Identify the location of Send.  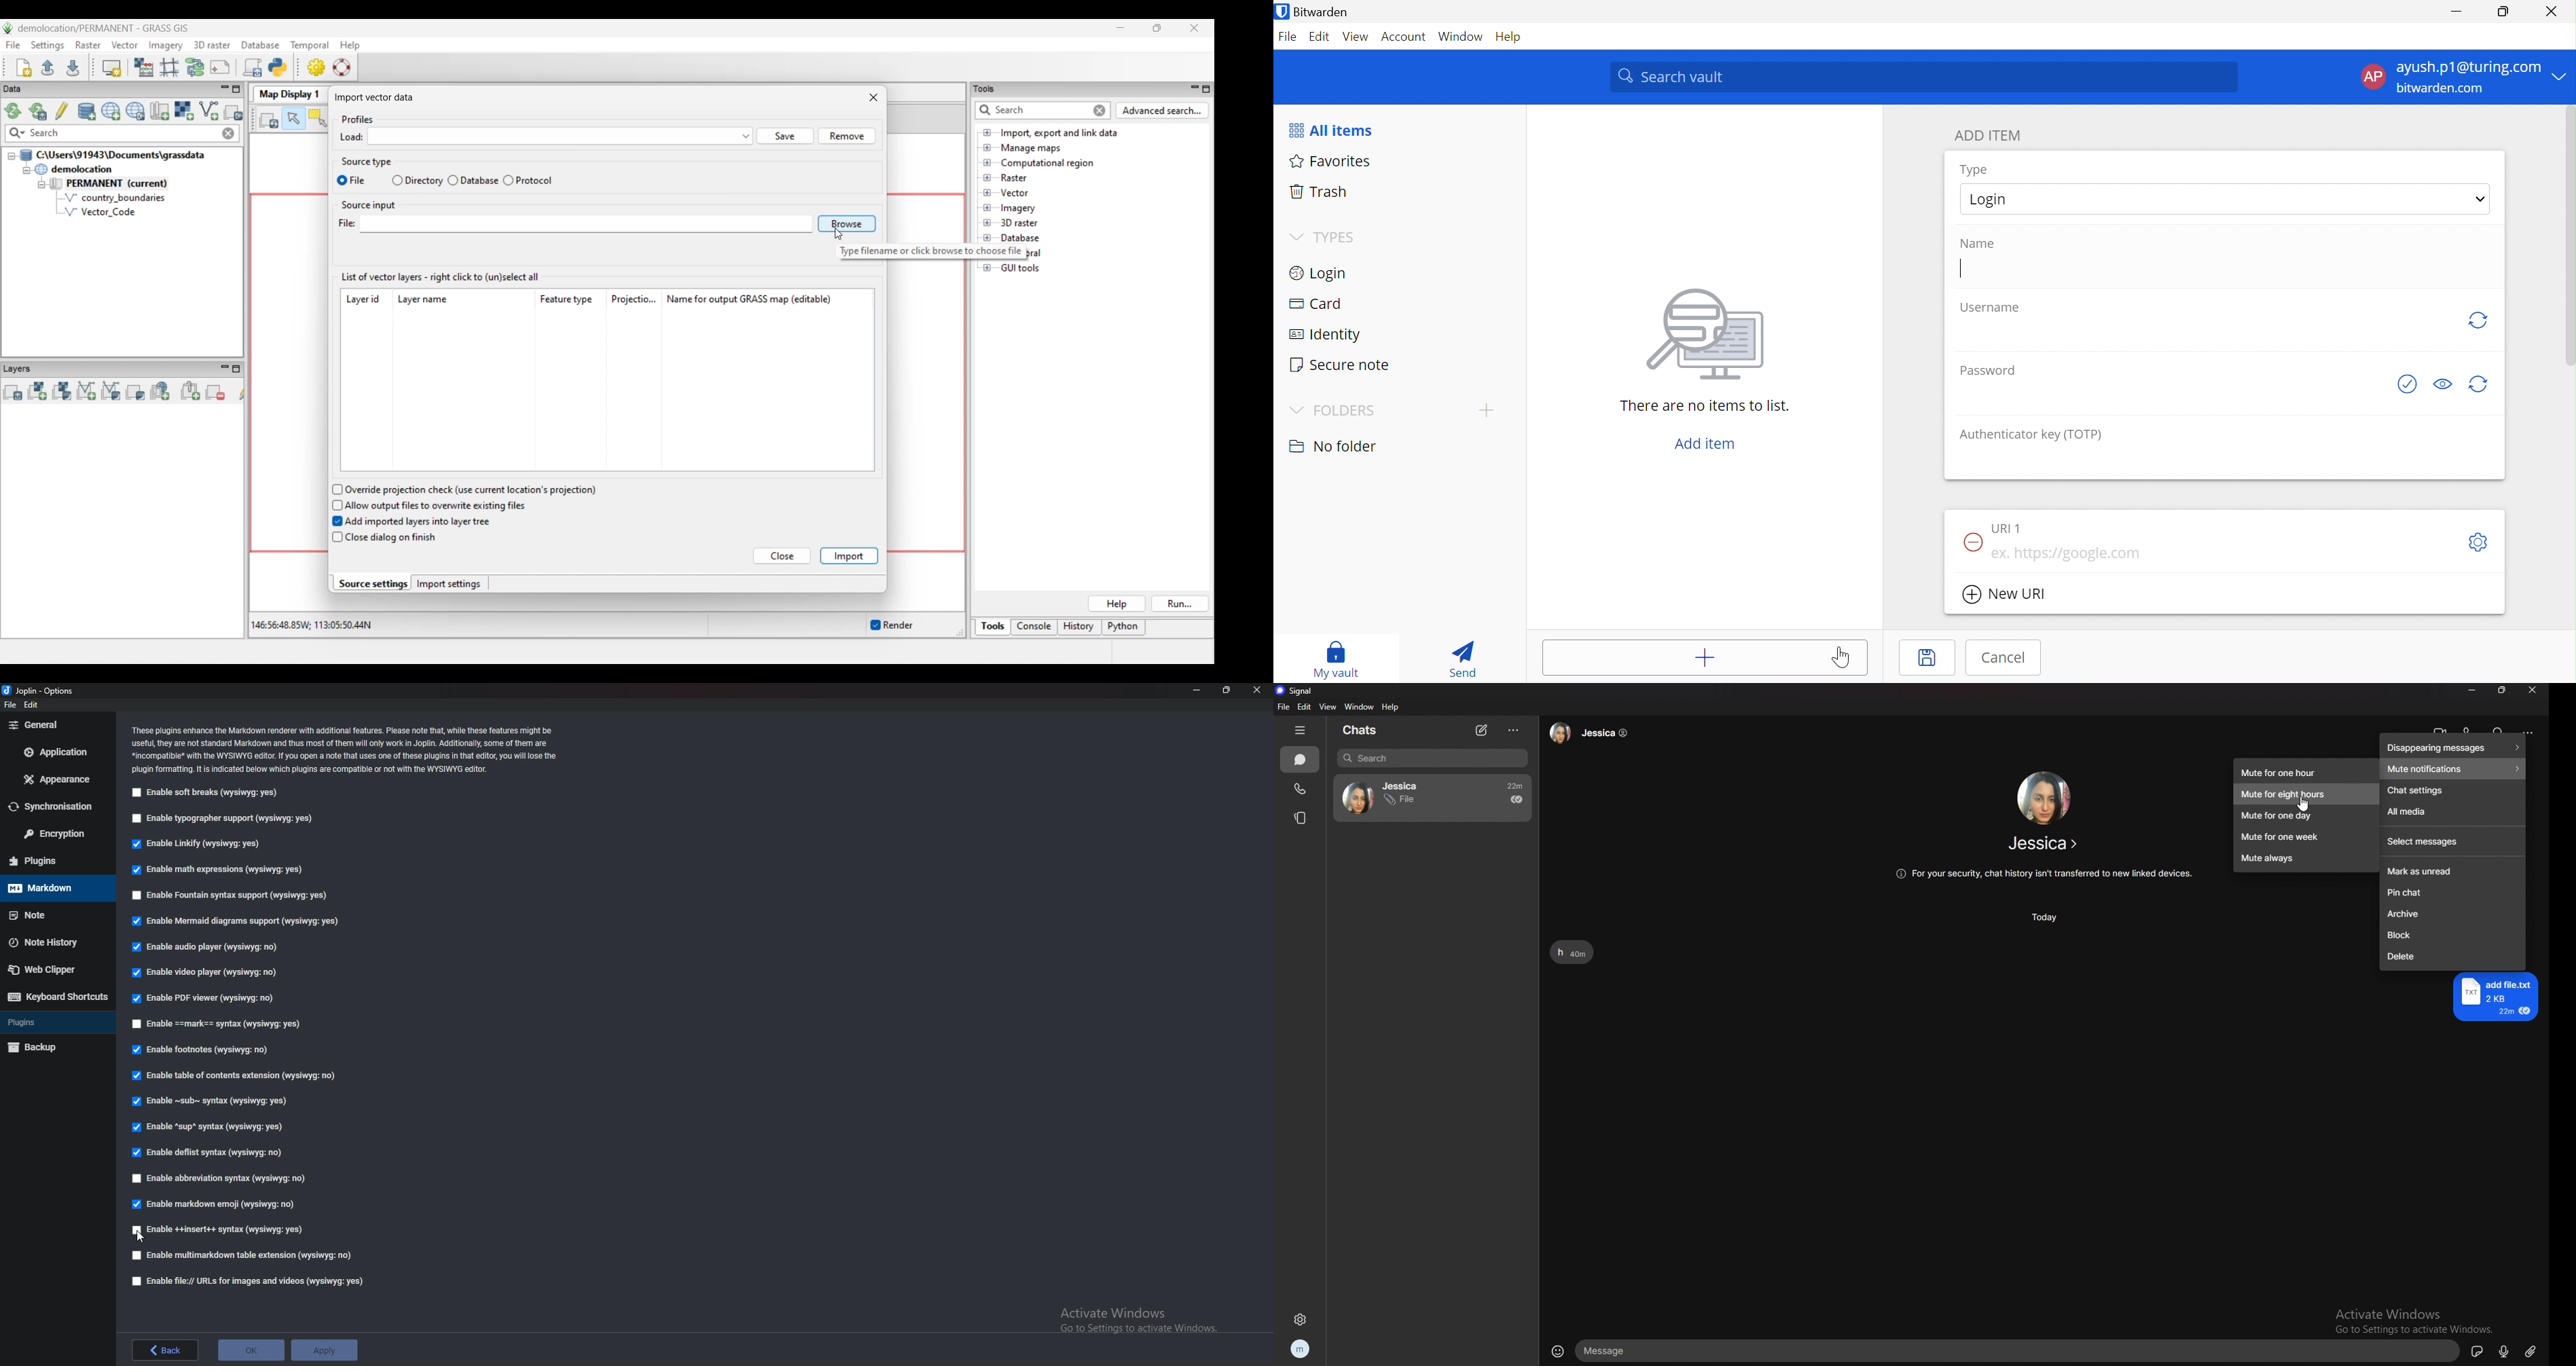
(1466, 658).